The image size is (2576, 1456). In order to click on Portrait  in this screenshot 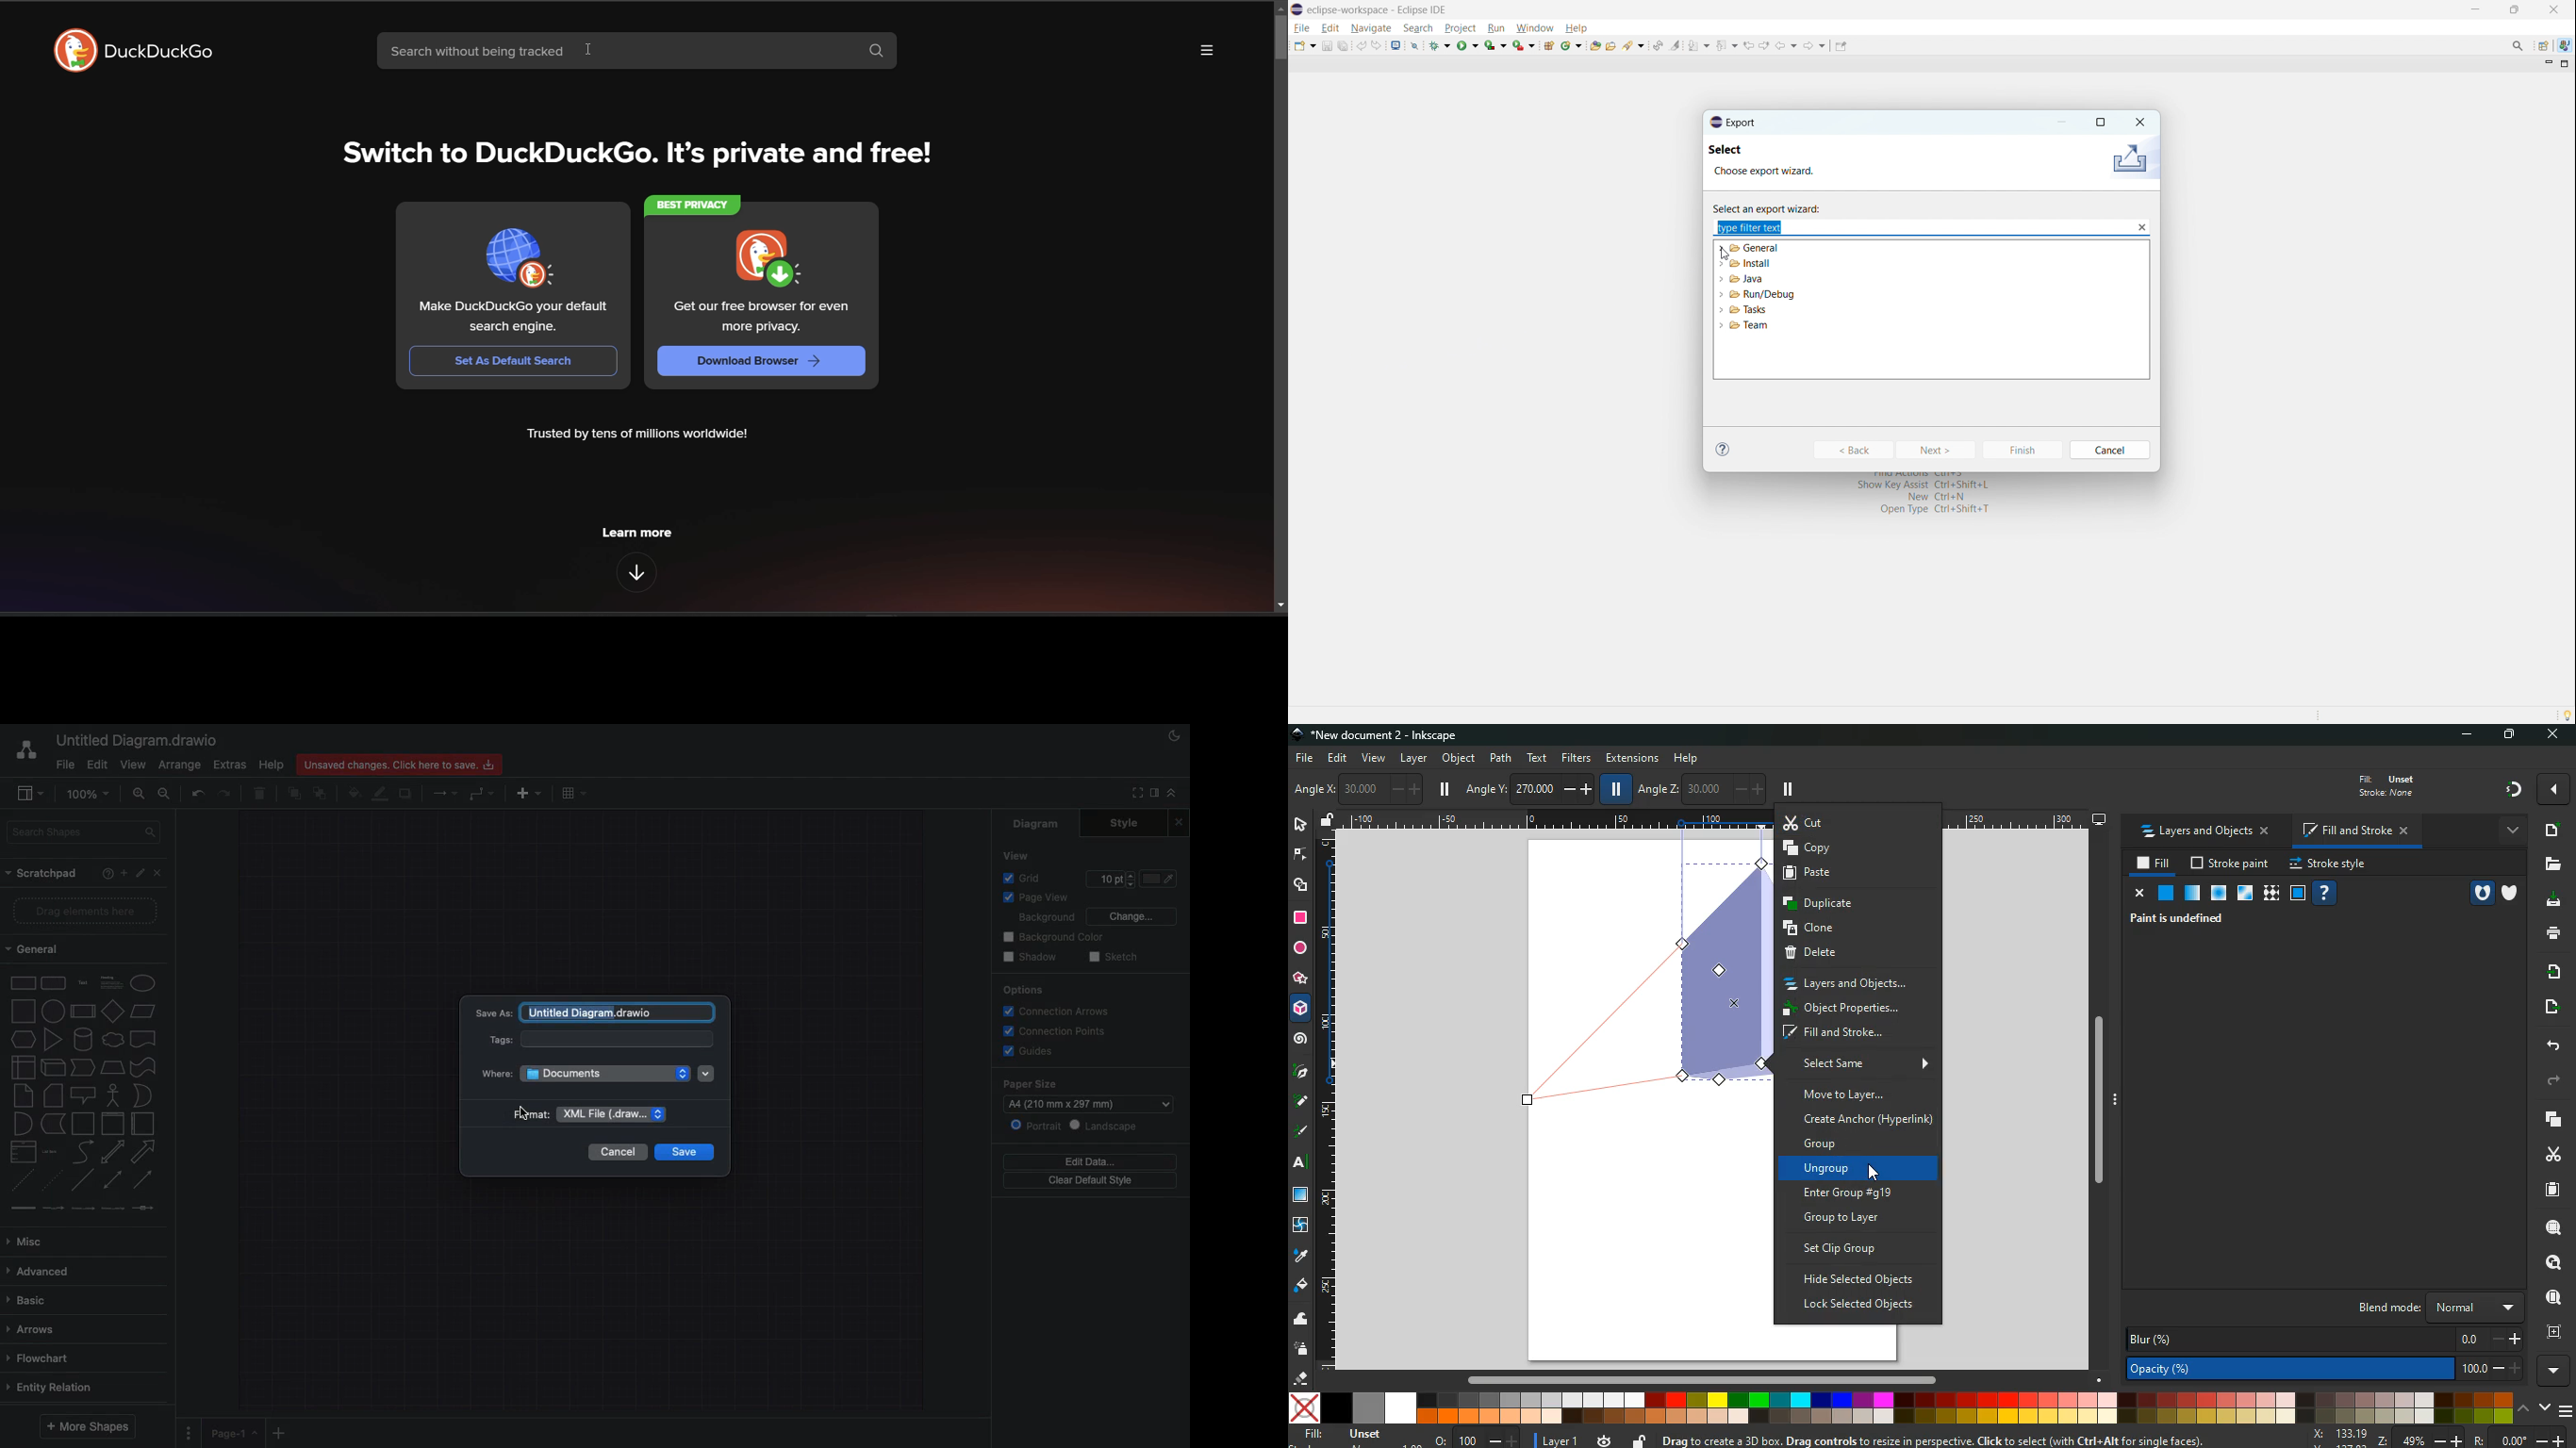, I will do `click(1037, 1126)`.